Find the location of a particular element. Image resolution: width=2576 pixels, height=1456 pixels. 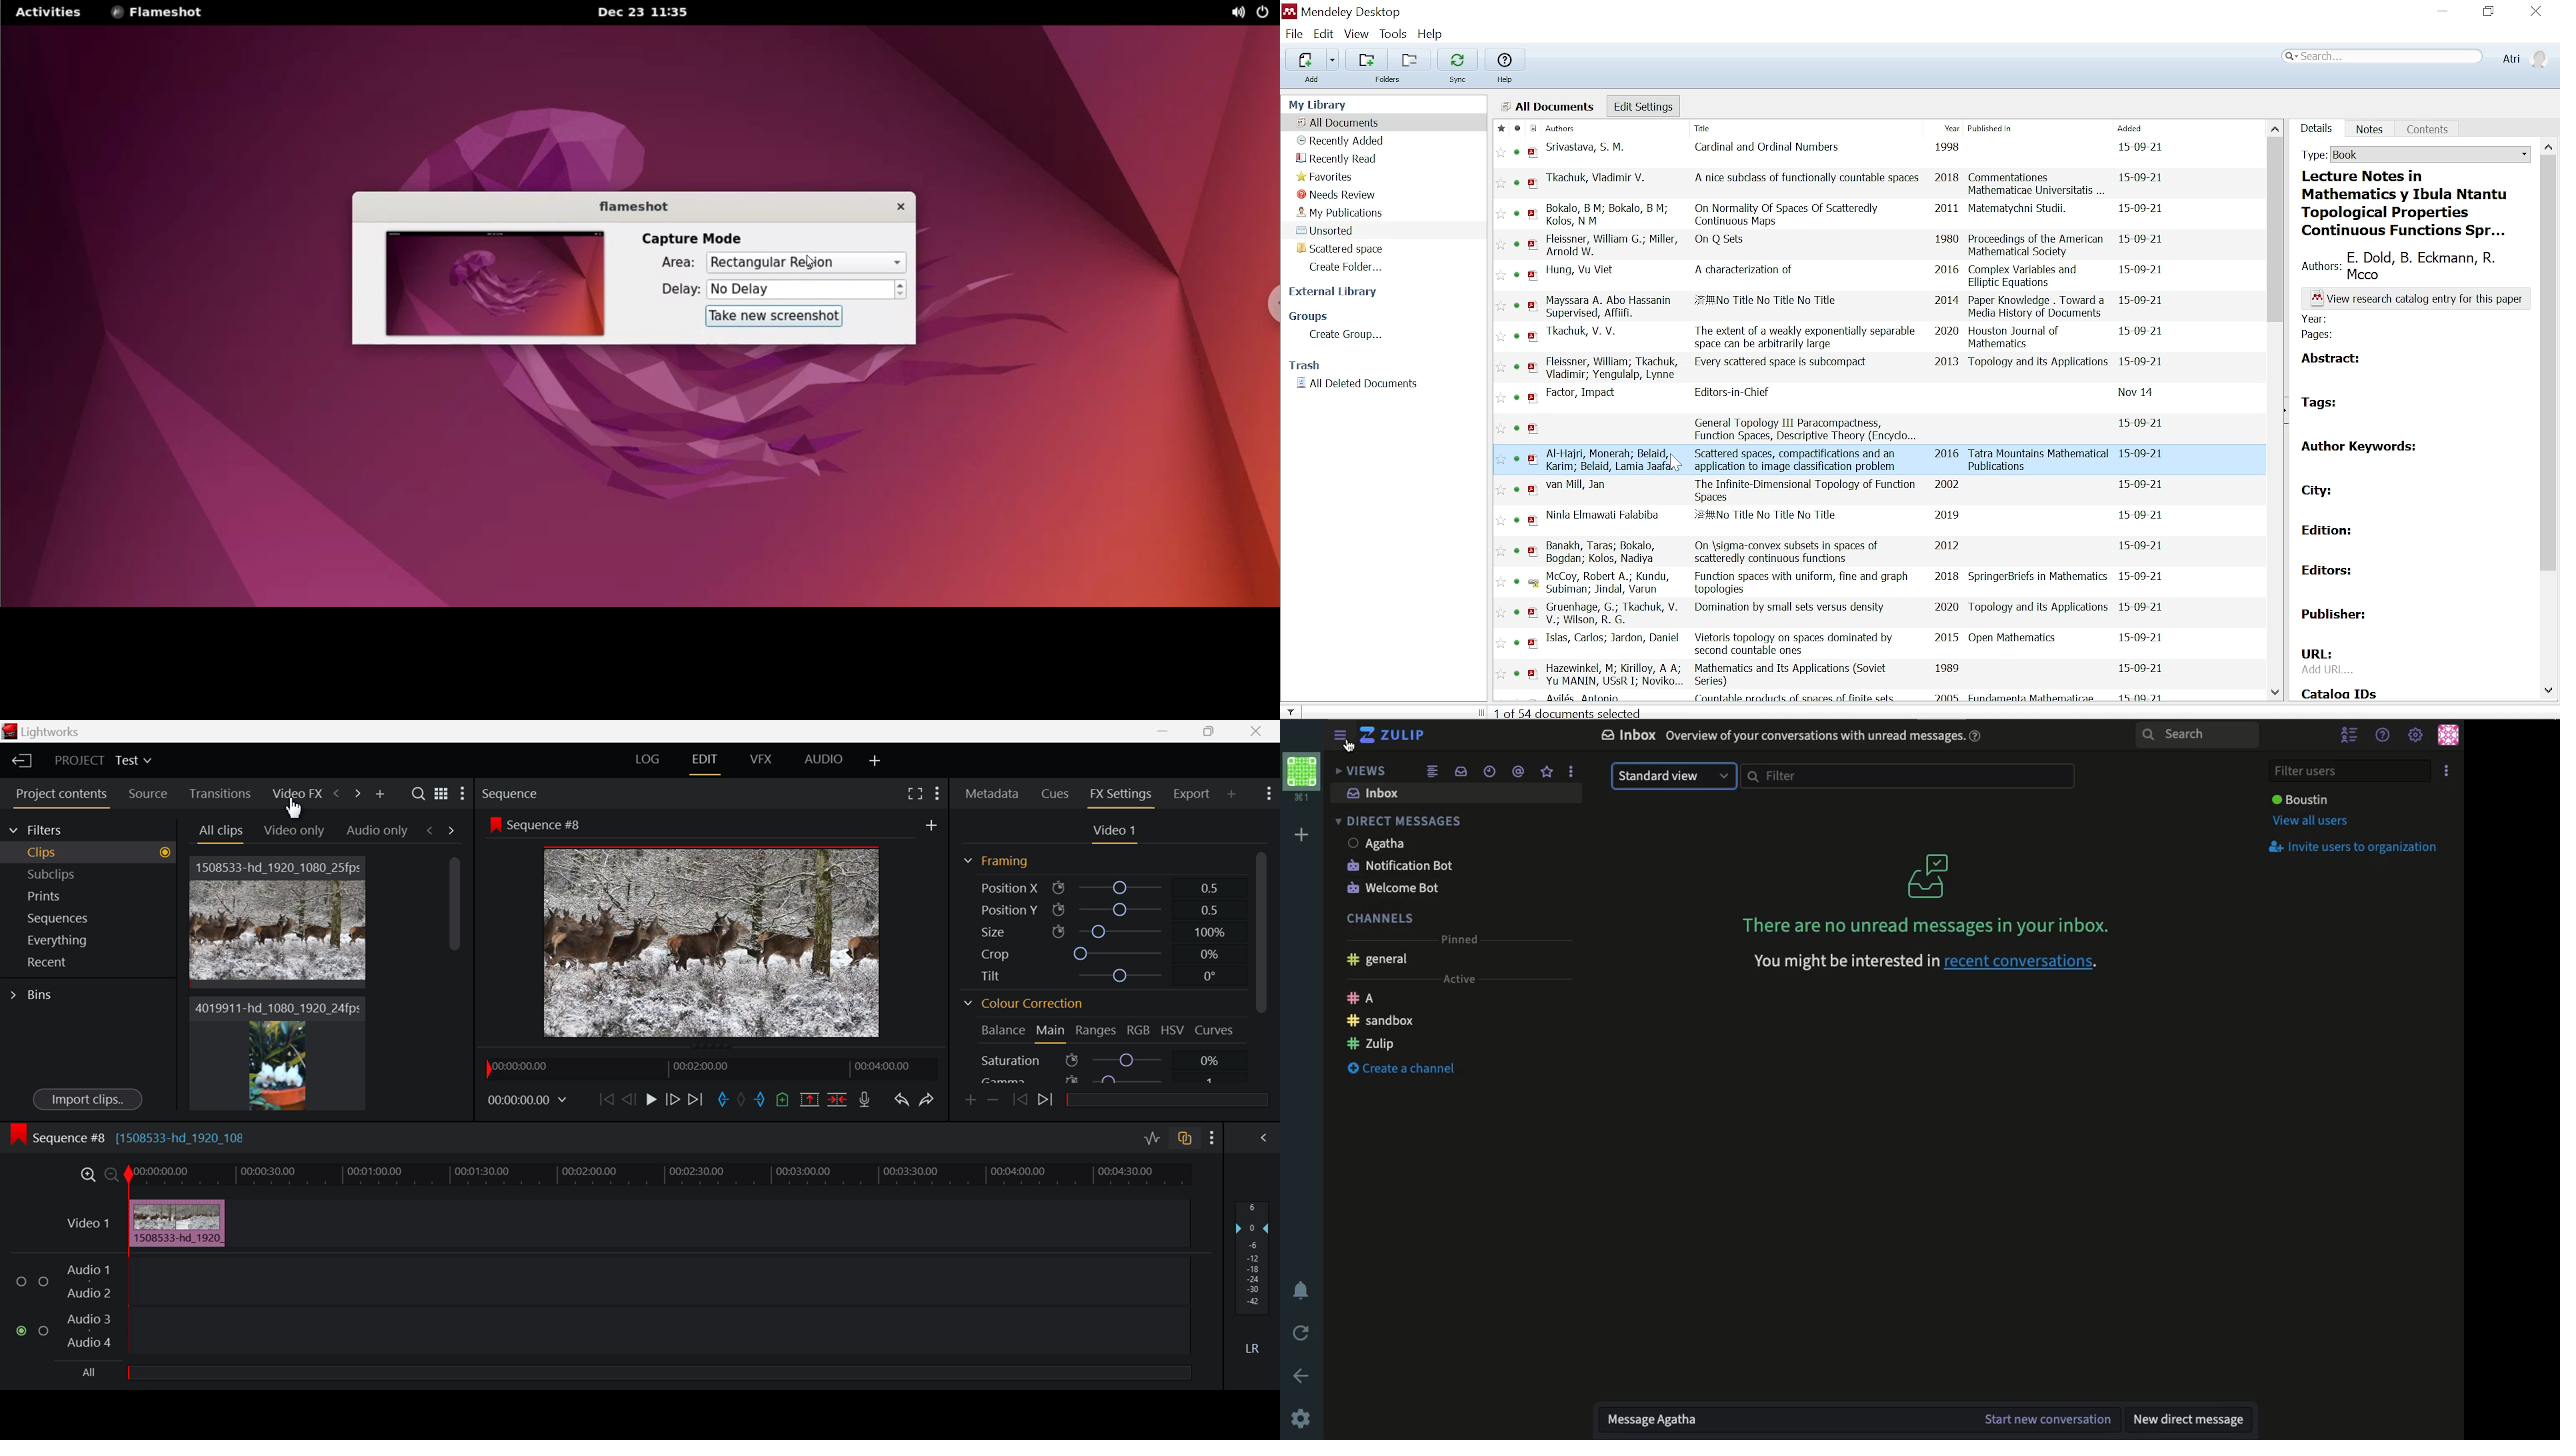

Go Forward is located at coordinates (675, 1102).